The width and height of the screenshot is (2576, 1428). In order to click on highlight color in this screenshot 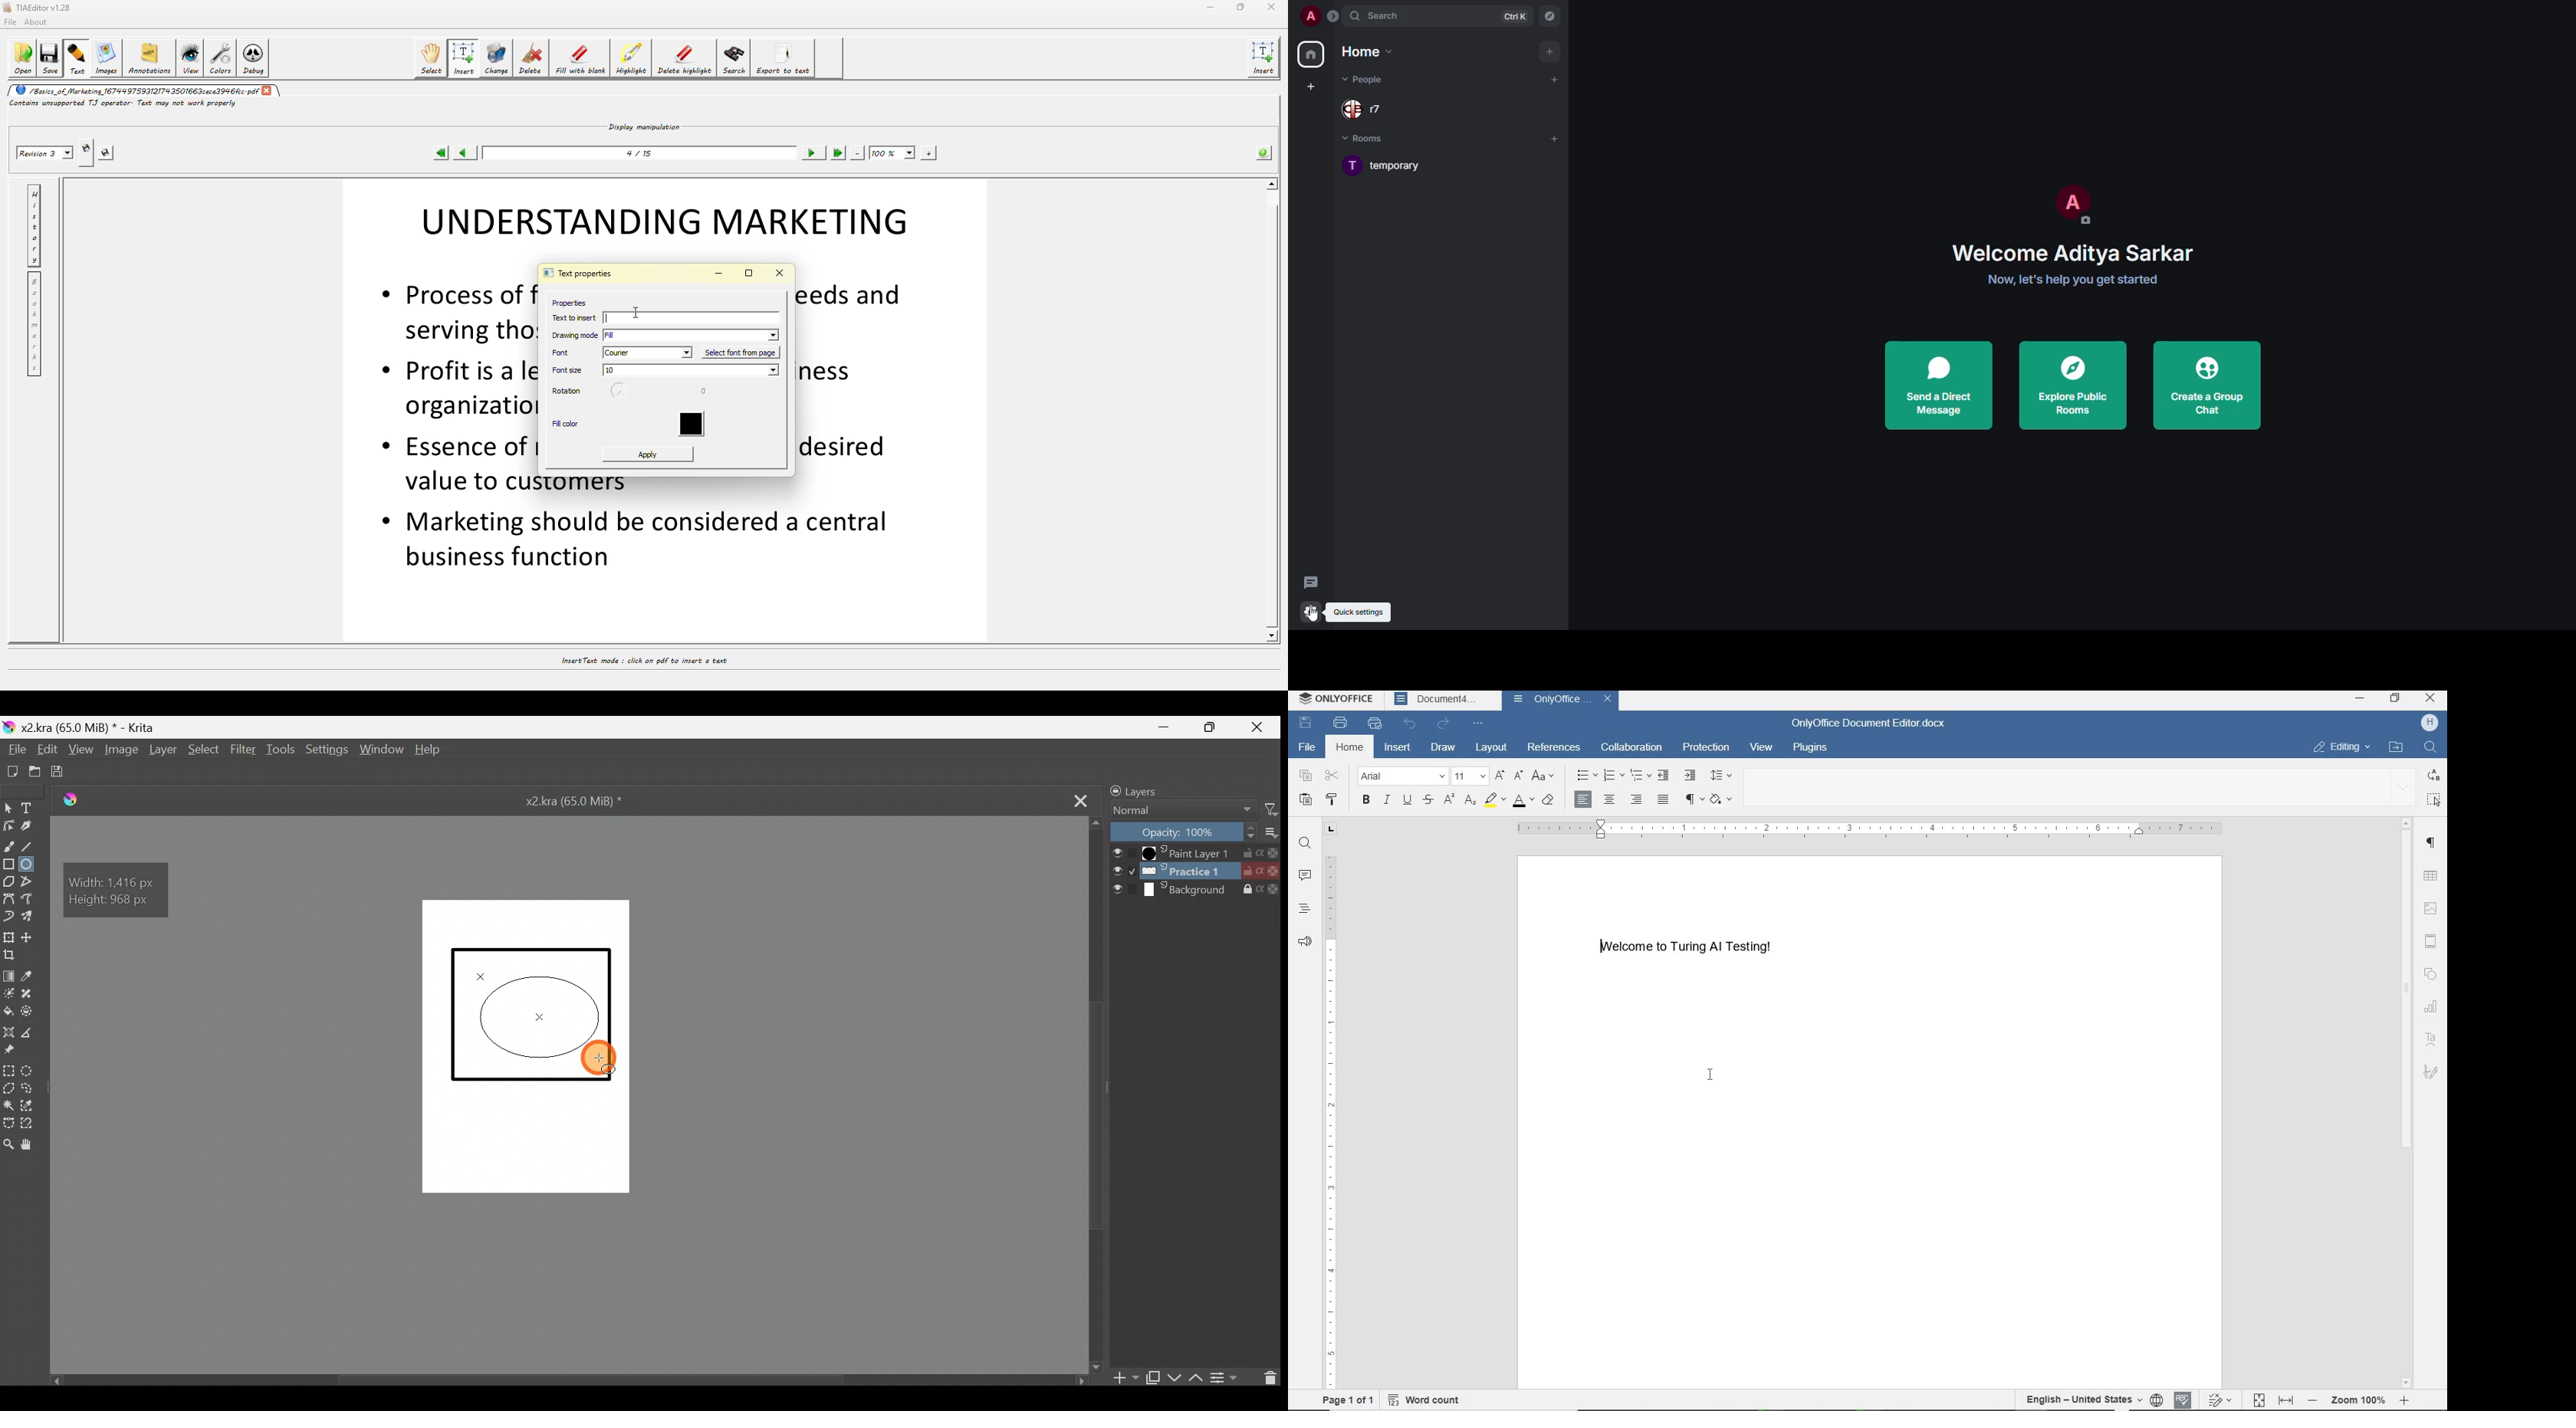, I will do `click(1496, 799)`.